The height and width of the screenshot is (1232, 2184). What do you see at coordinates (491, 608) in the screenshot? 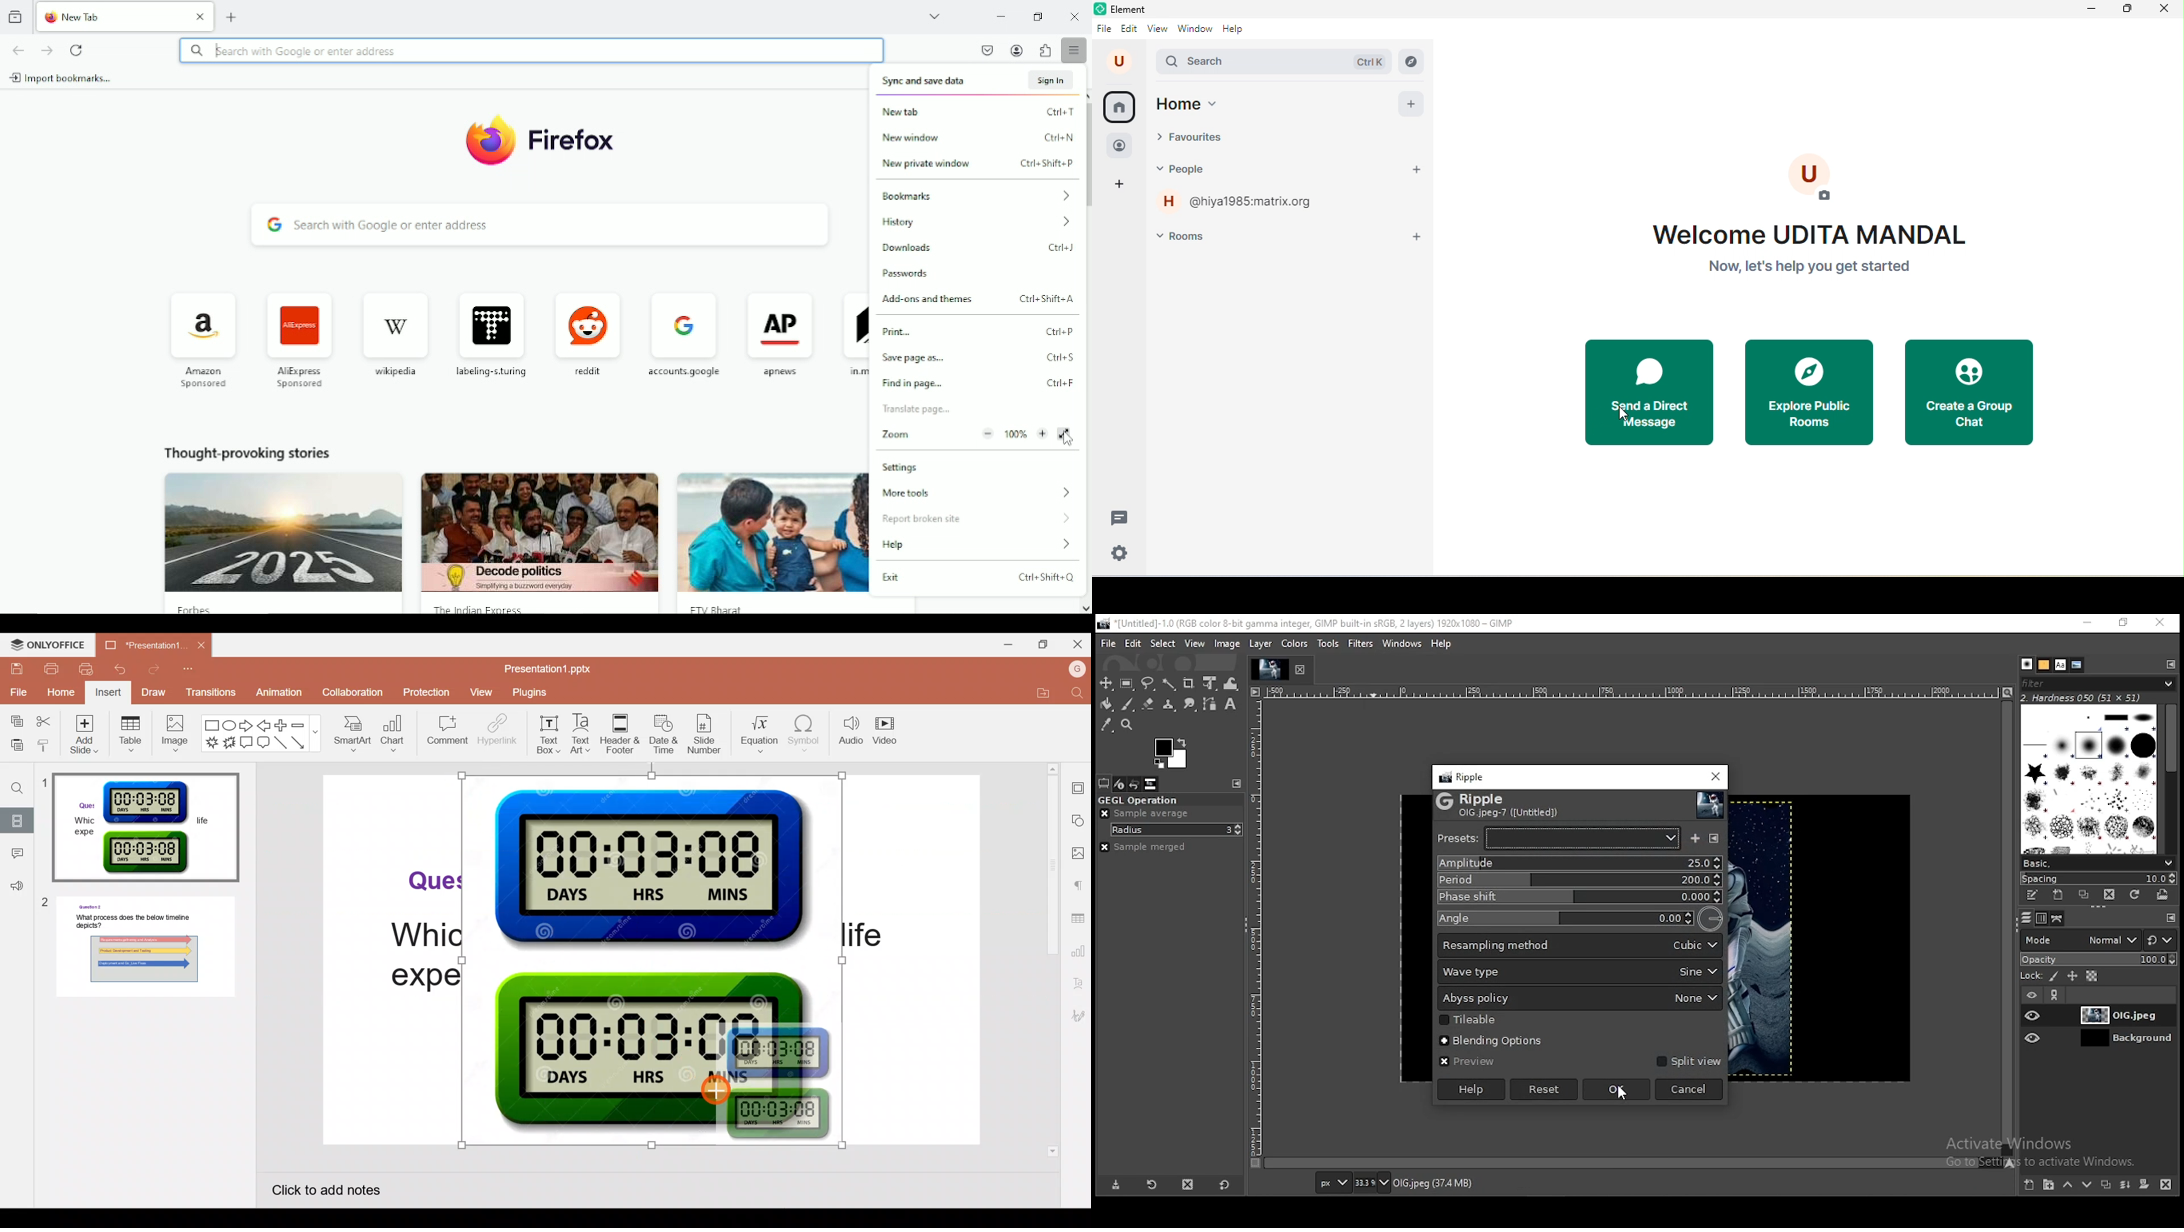
I see `the indian express` at bounding box center [491, 608].